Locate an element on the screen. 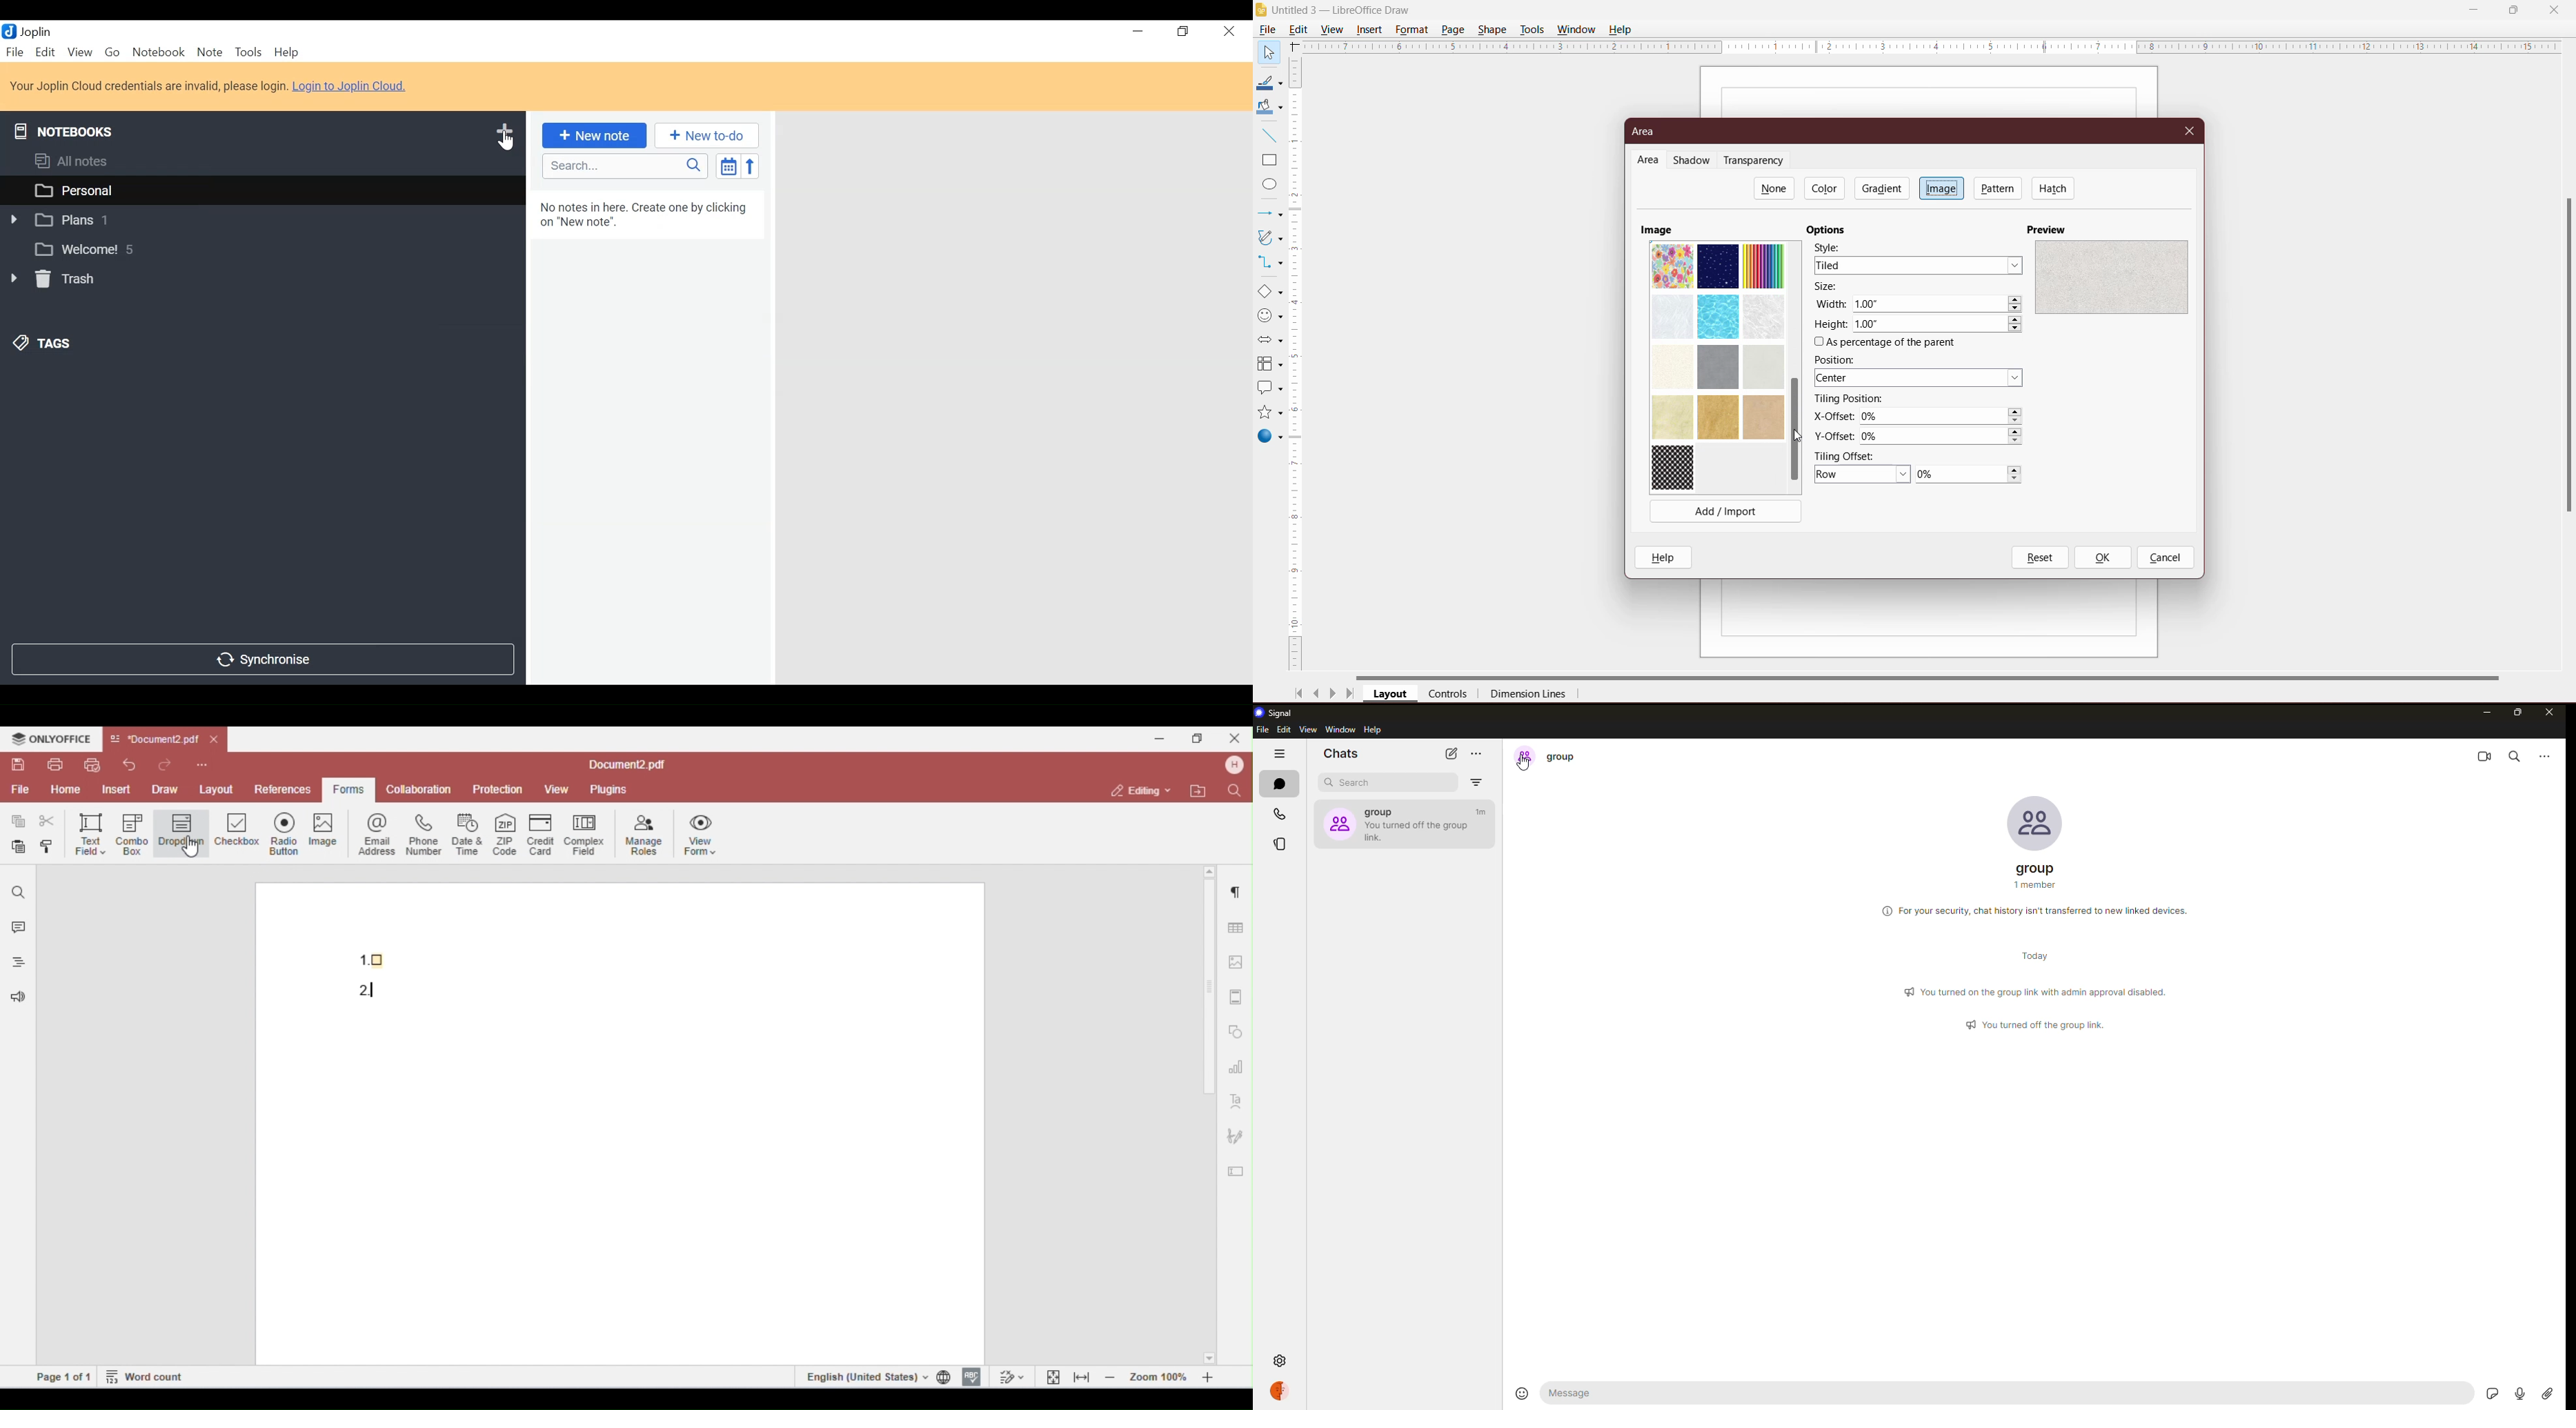 Image resolution: width=2576 pixels, height=1428 pixels. Flowchart is located at coordinates (1269, 365).